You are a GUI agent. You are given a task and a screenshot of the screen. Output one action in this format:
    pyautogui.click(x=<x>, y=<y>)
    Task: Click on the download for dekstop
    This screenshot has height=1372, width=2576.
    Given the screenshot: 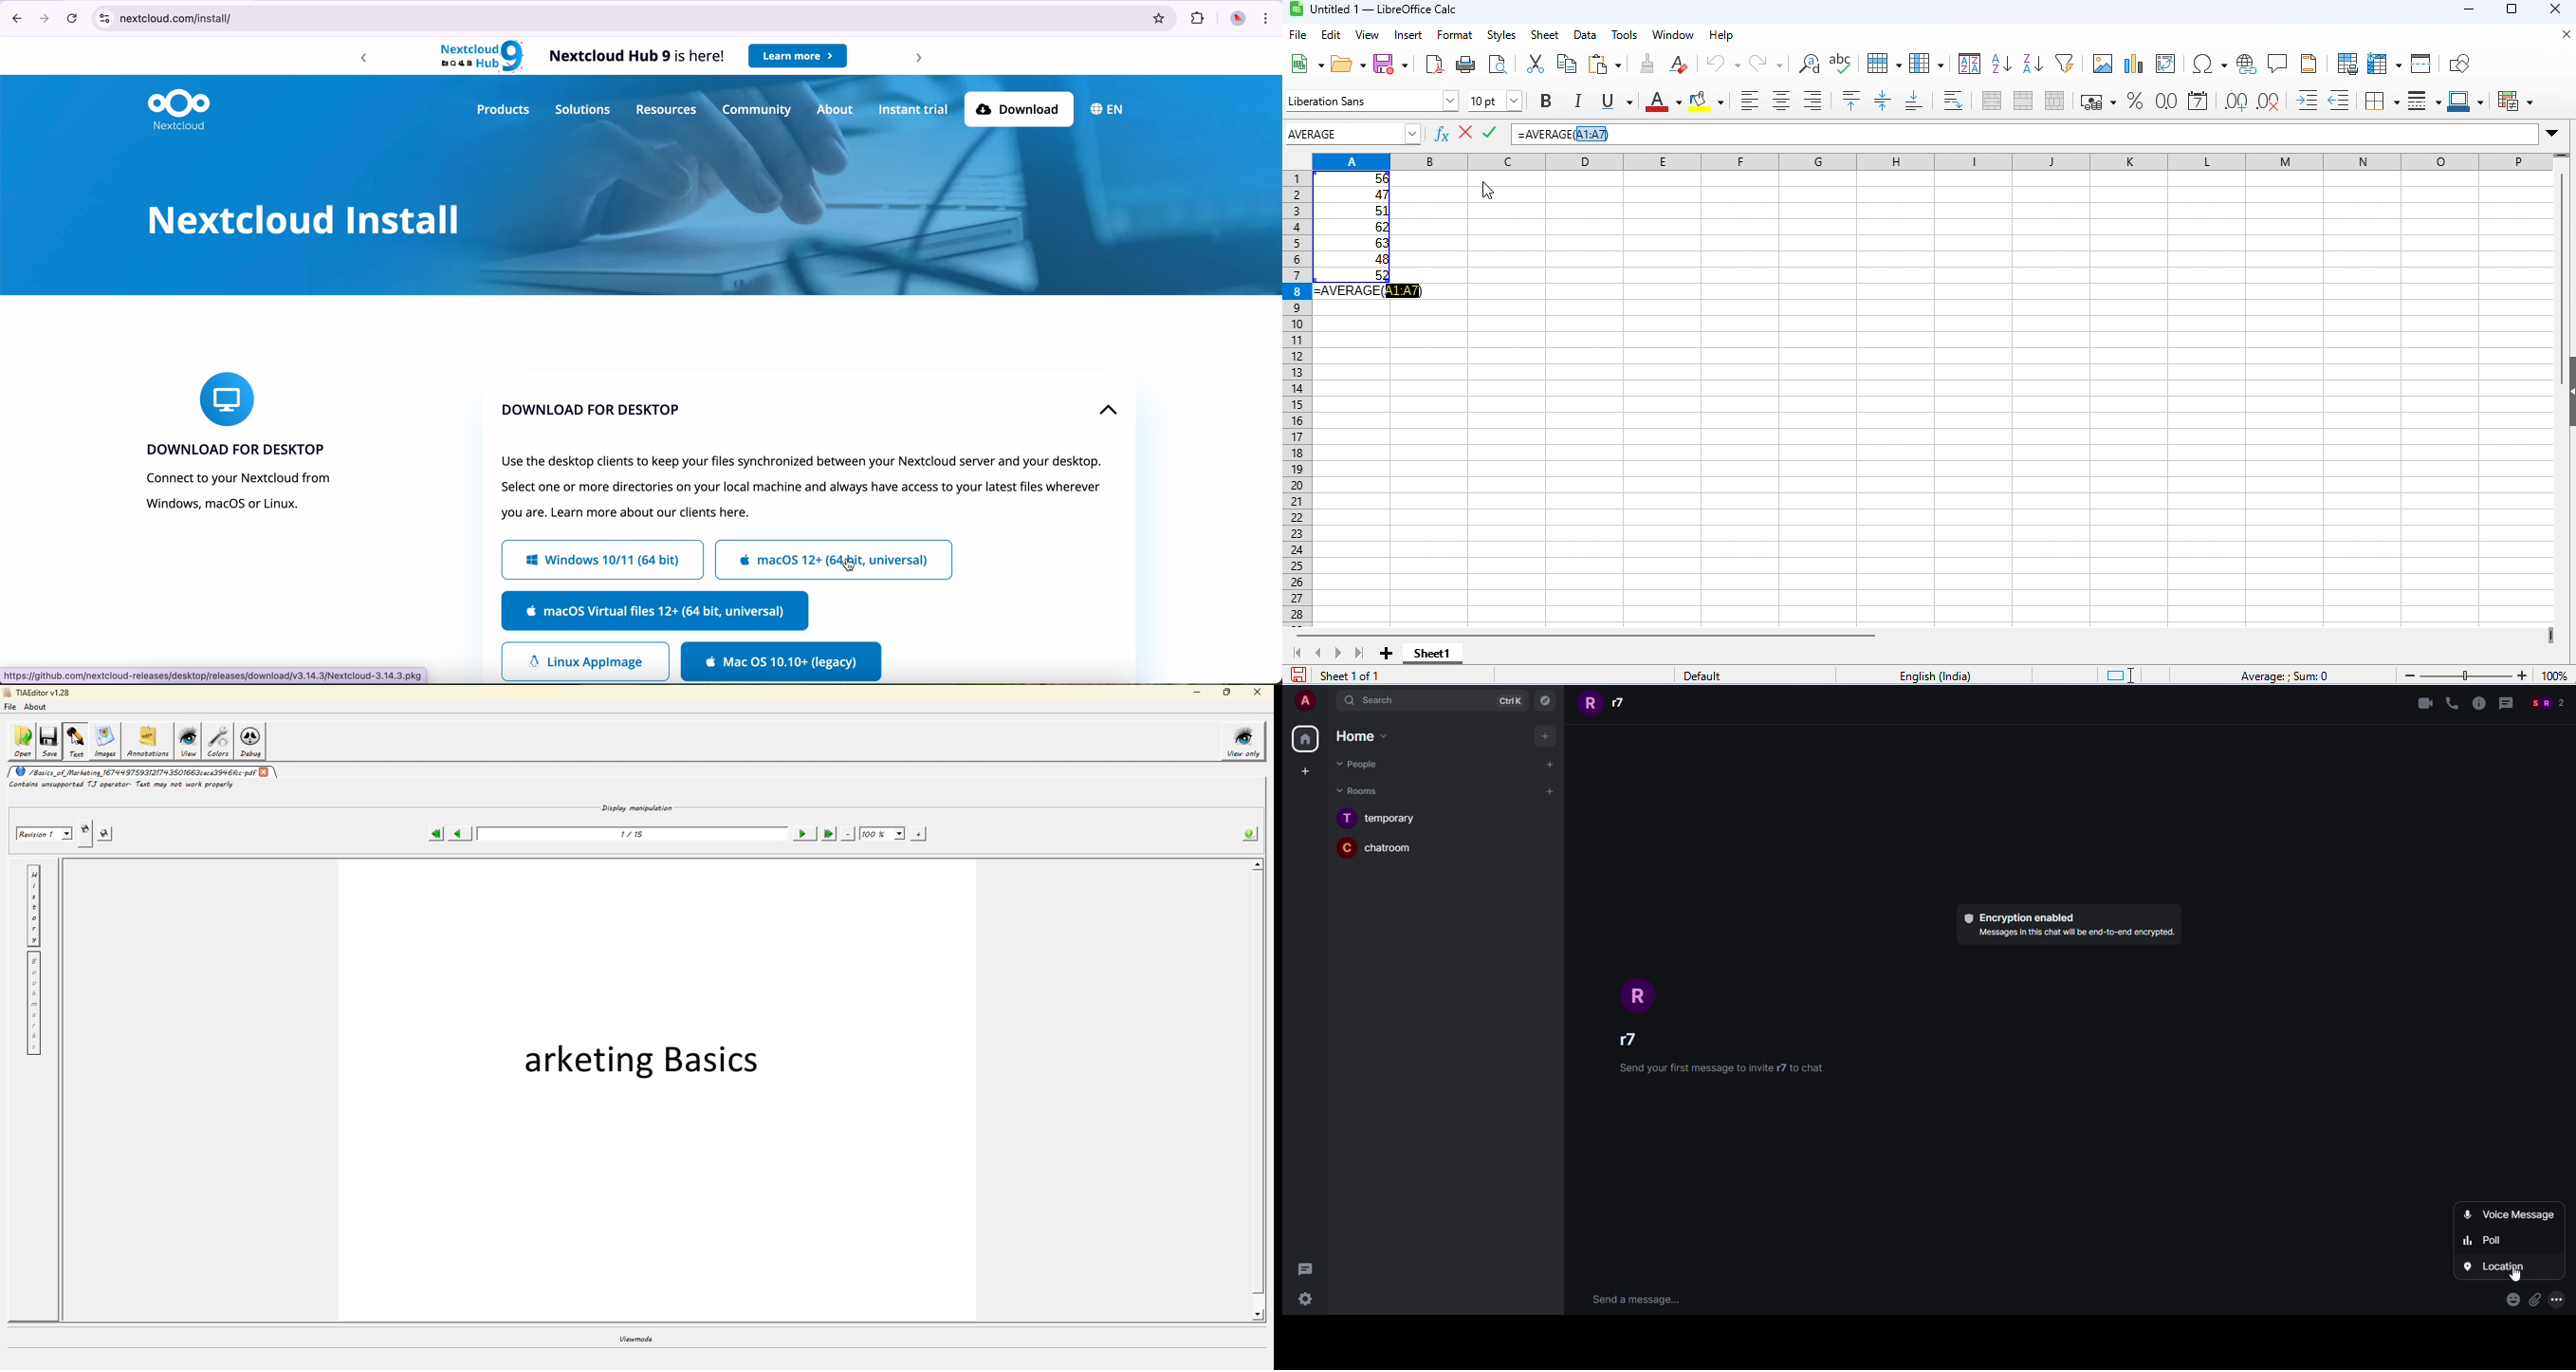 What is the action you would take?
    pyautogui.click(x=617, y=413)
    